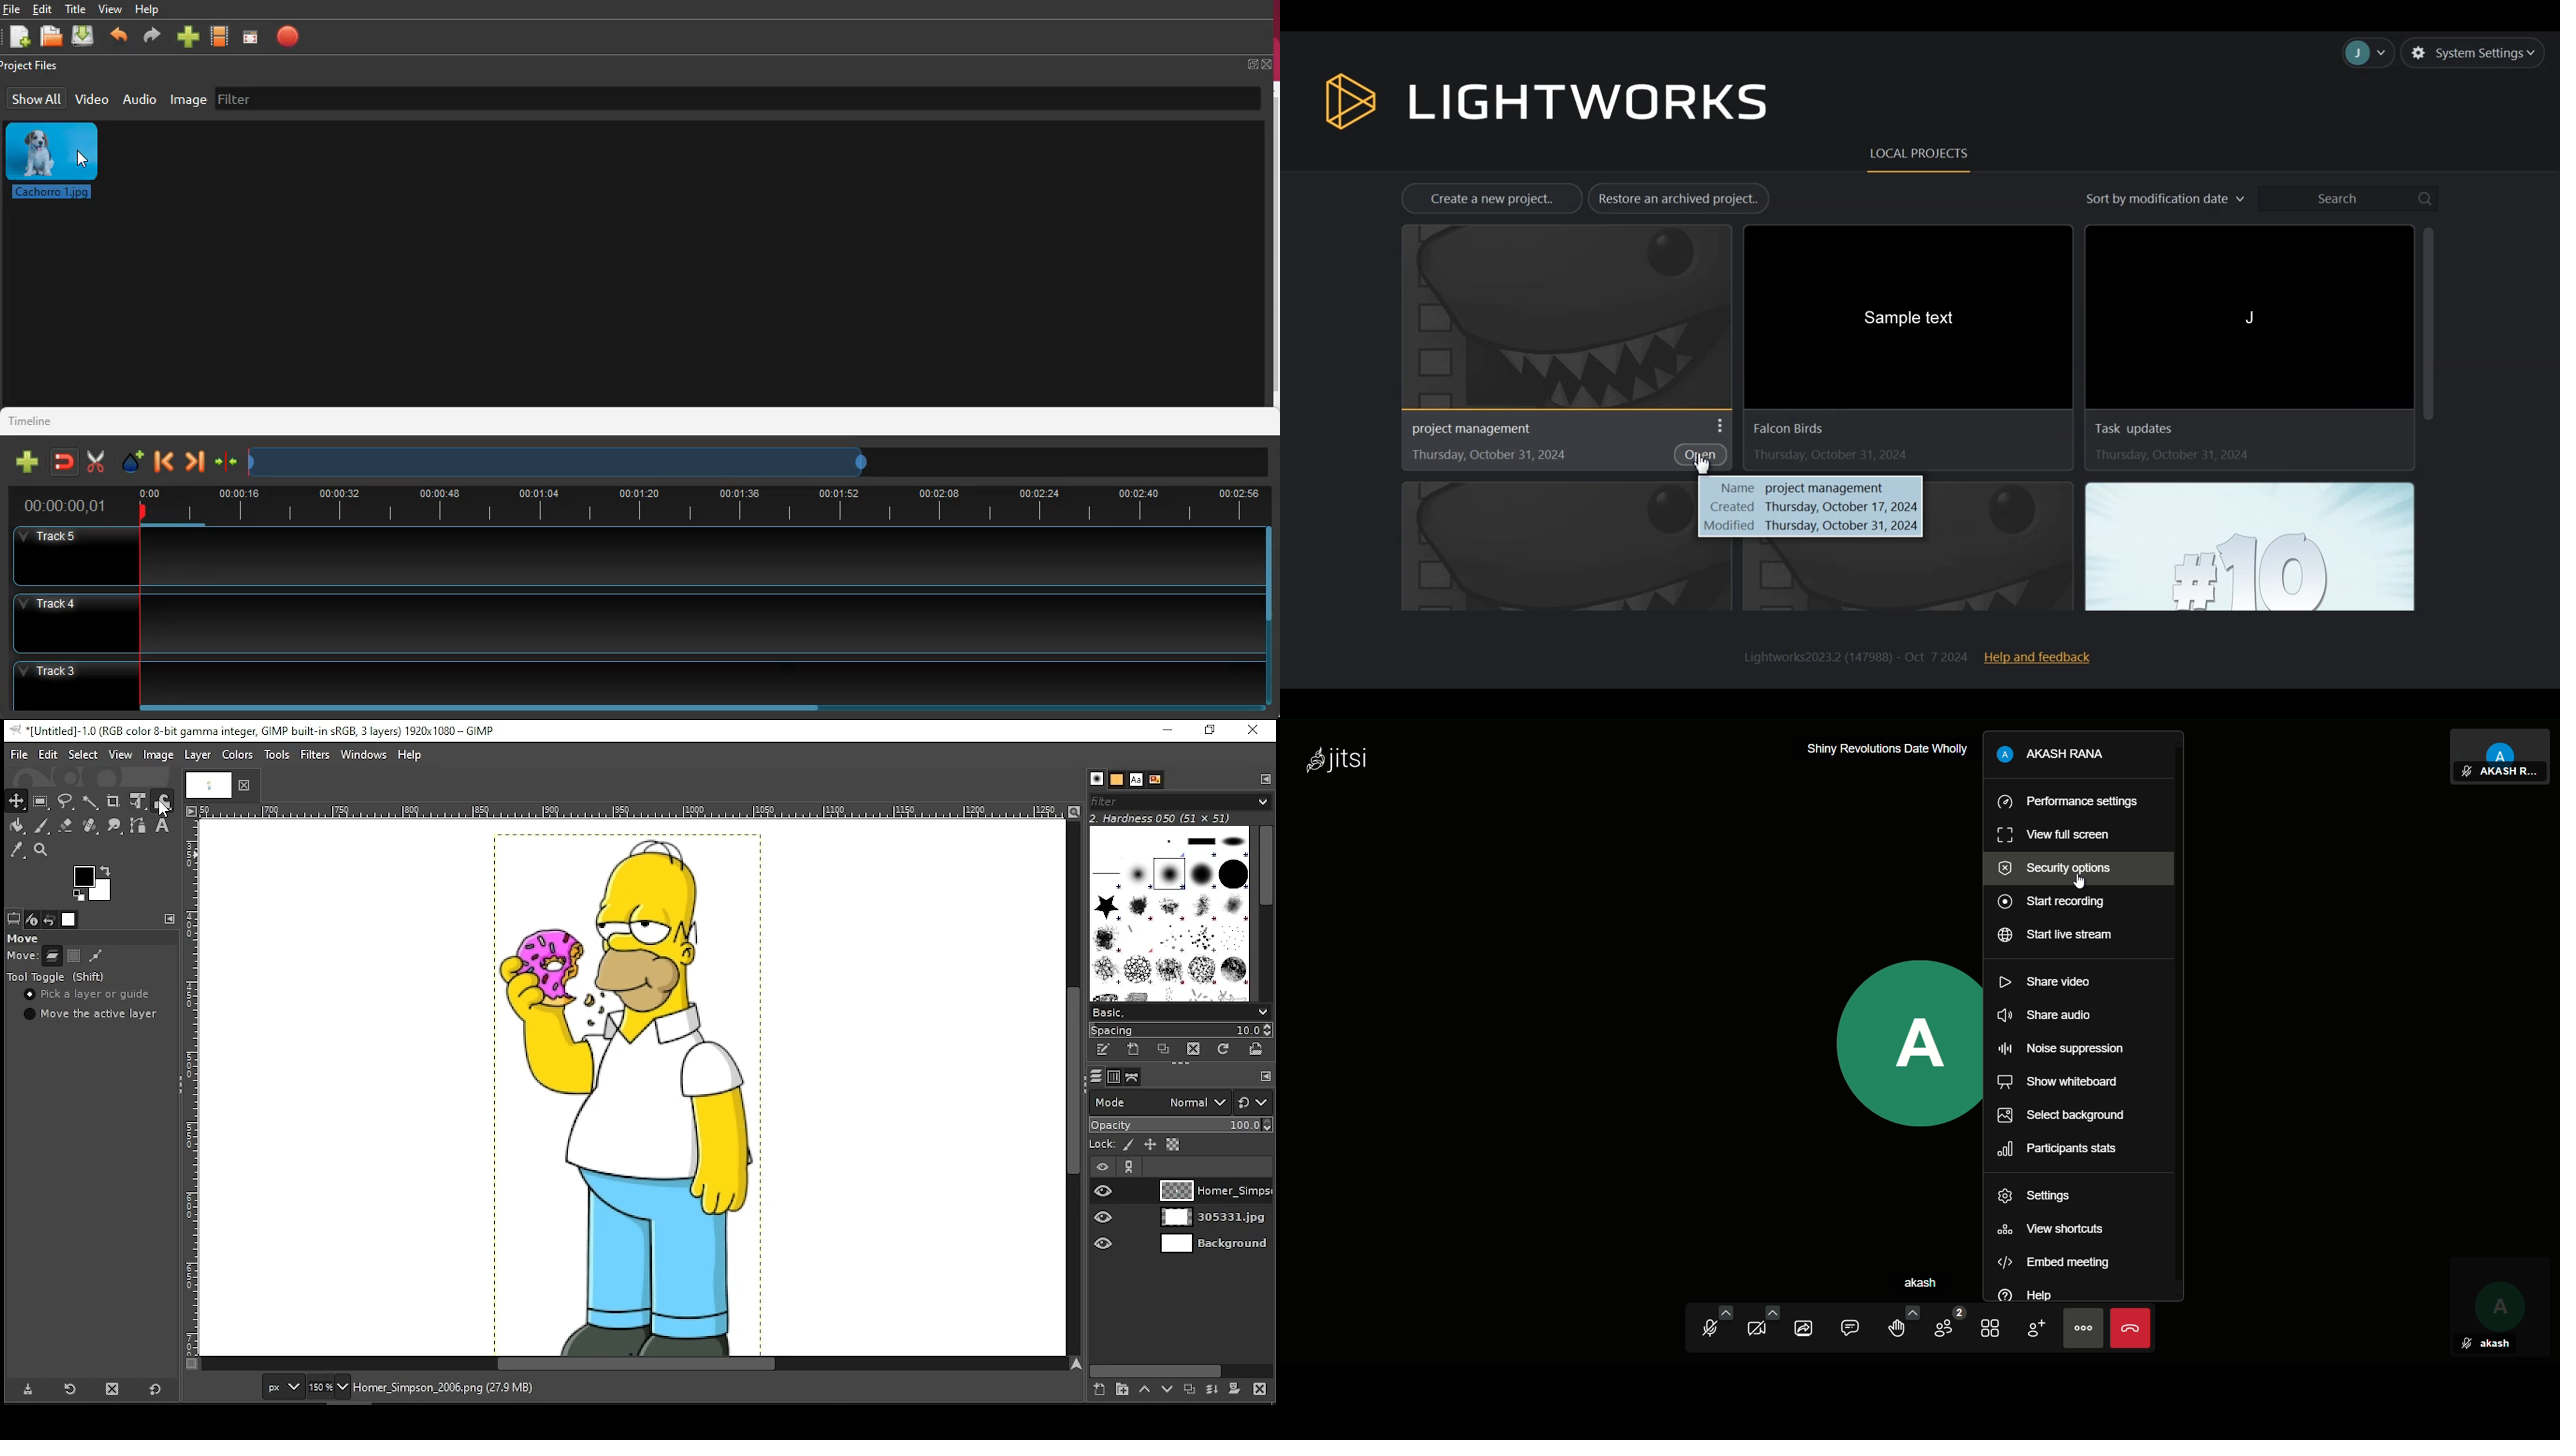  I want to click on layer 1, so click(1214, 1191).